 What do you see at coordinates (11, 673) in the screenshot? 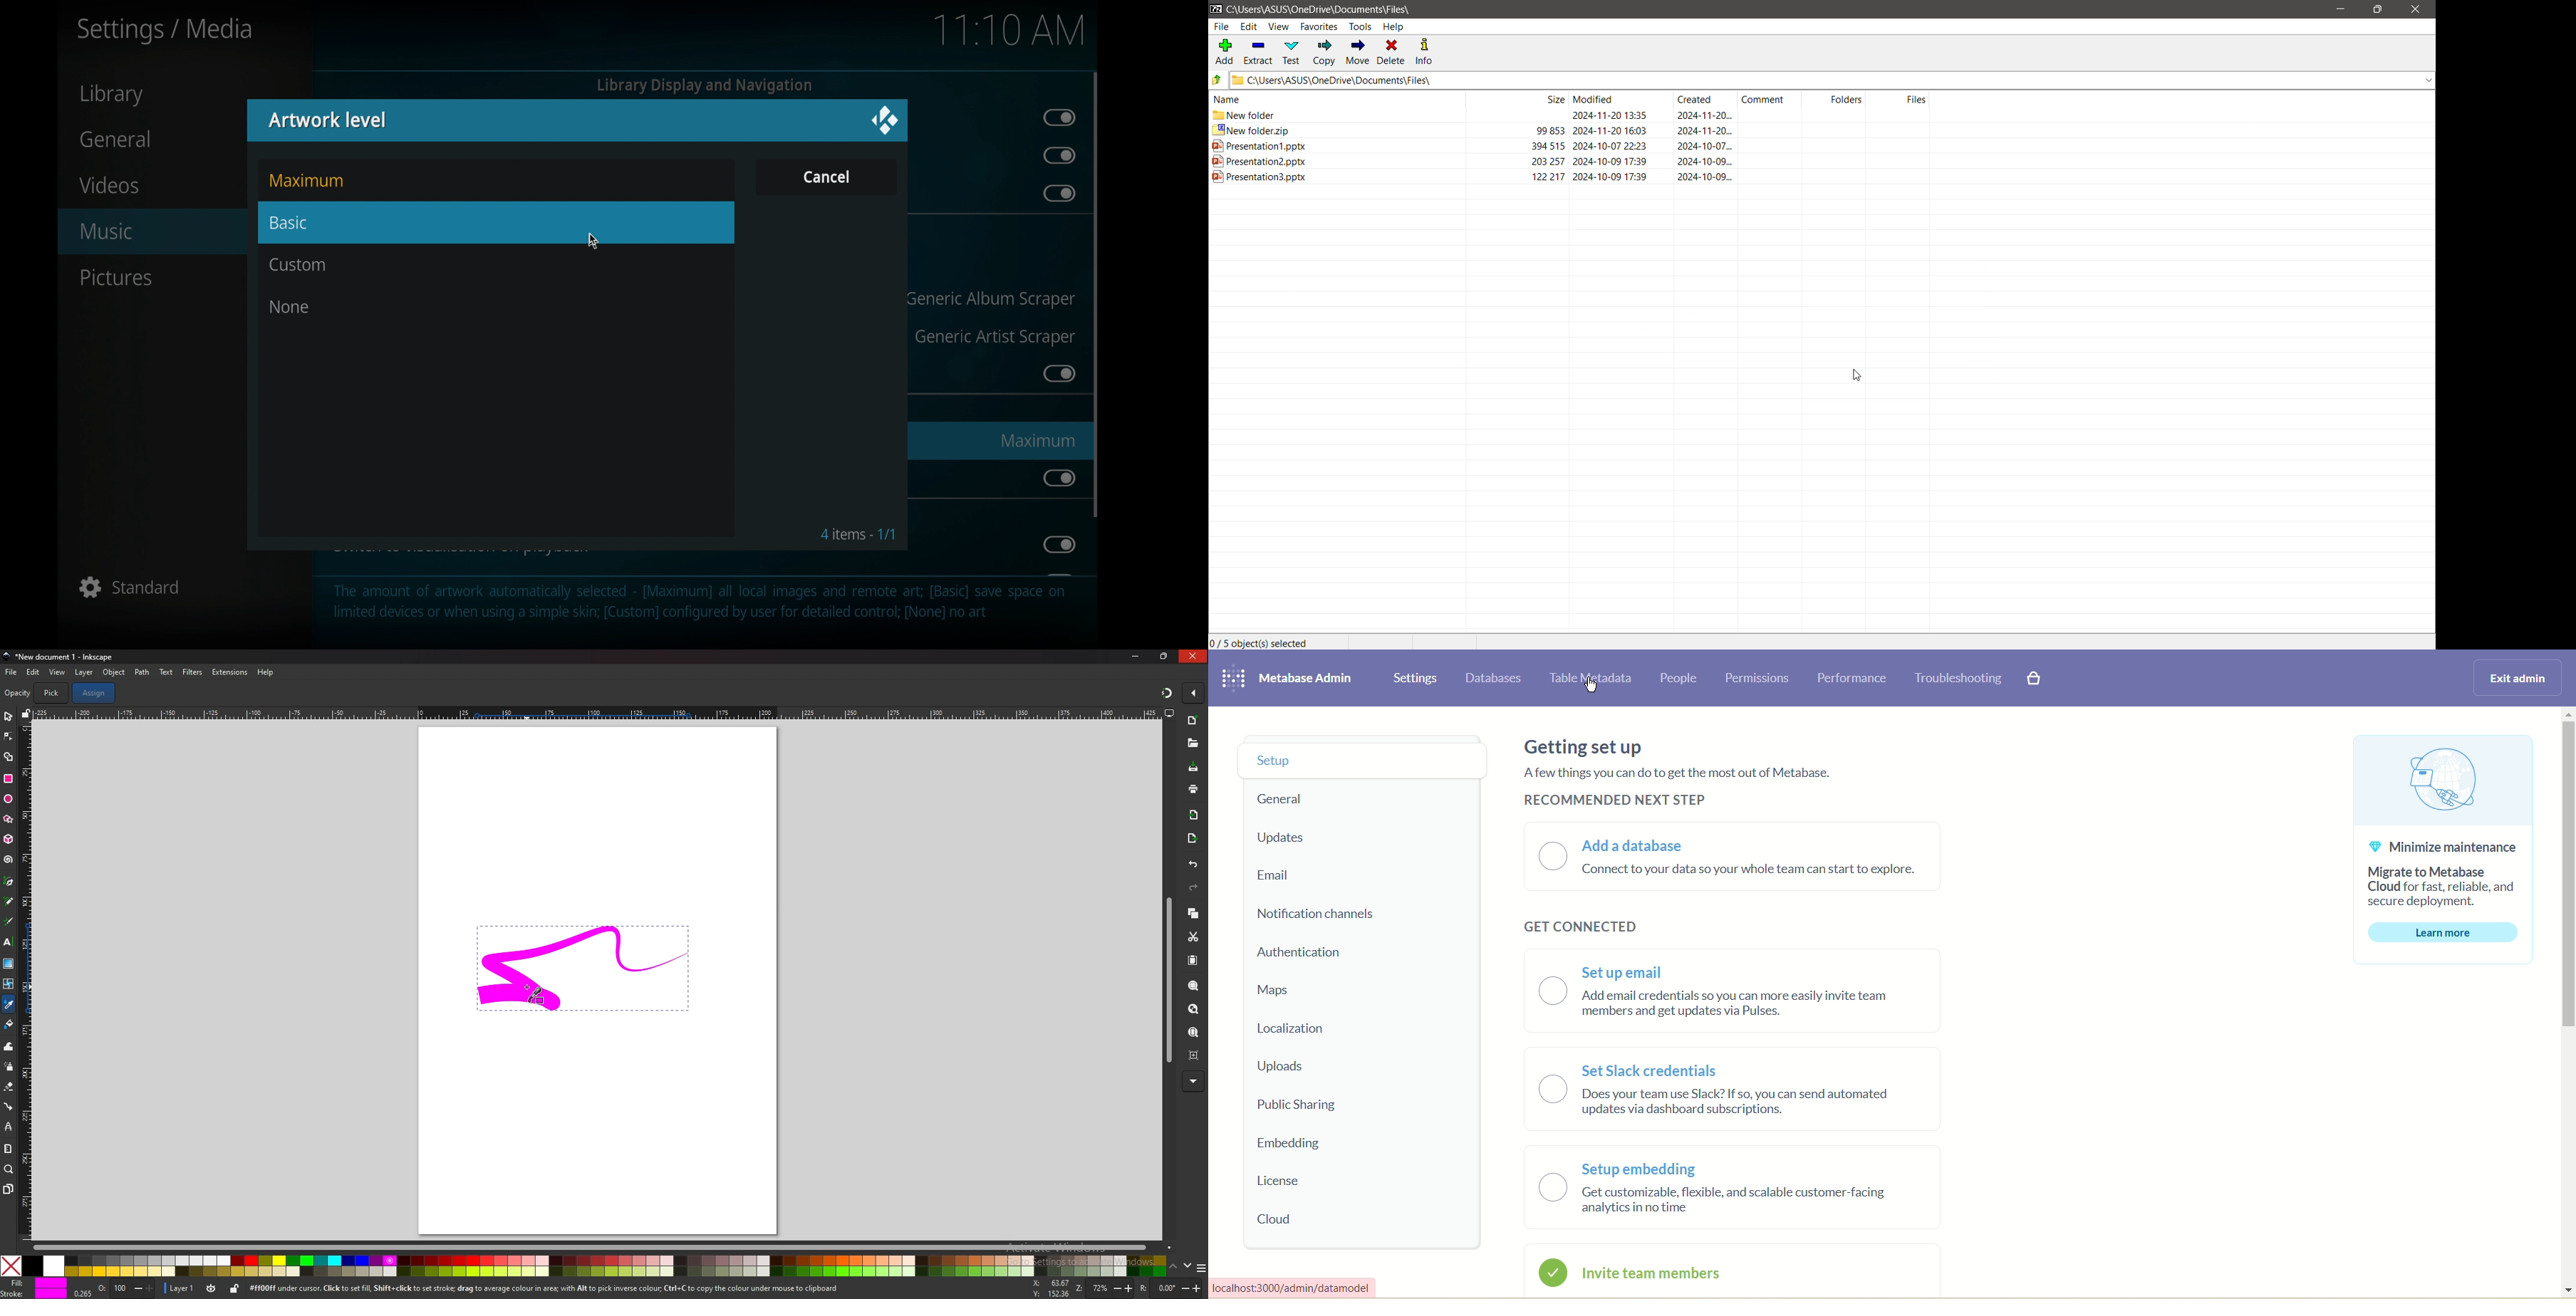
I see `file` at bounding box center [11, 673].